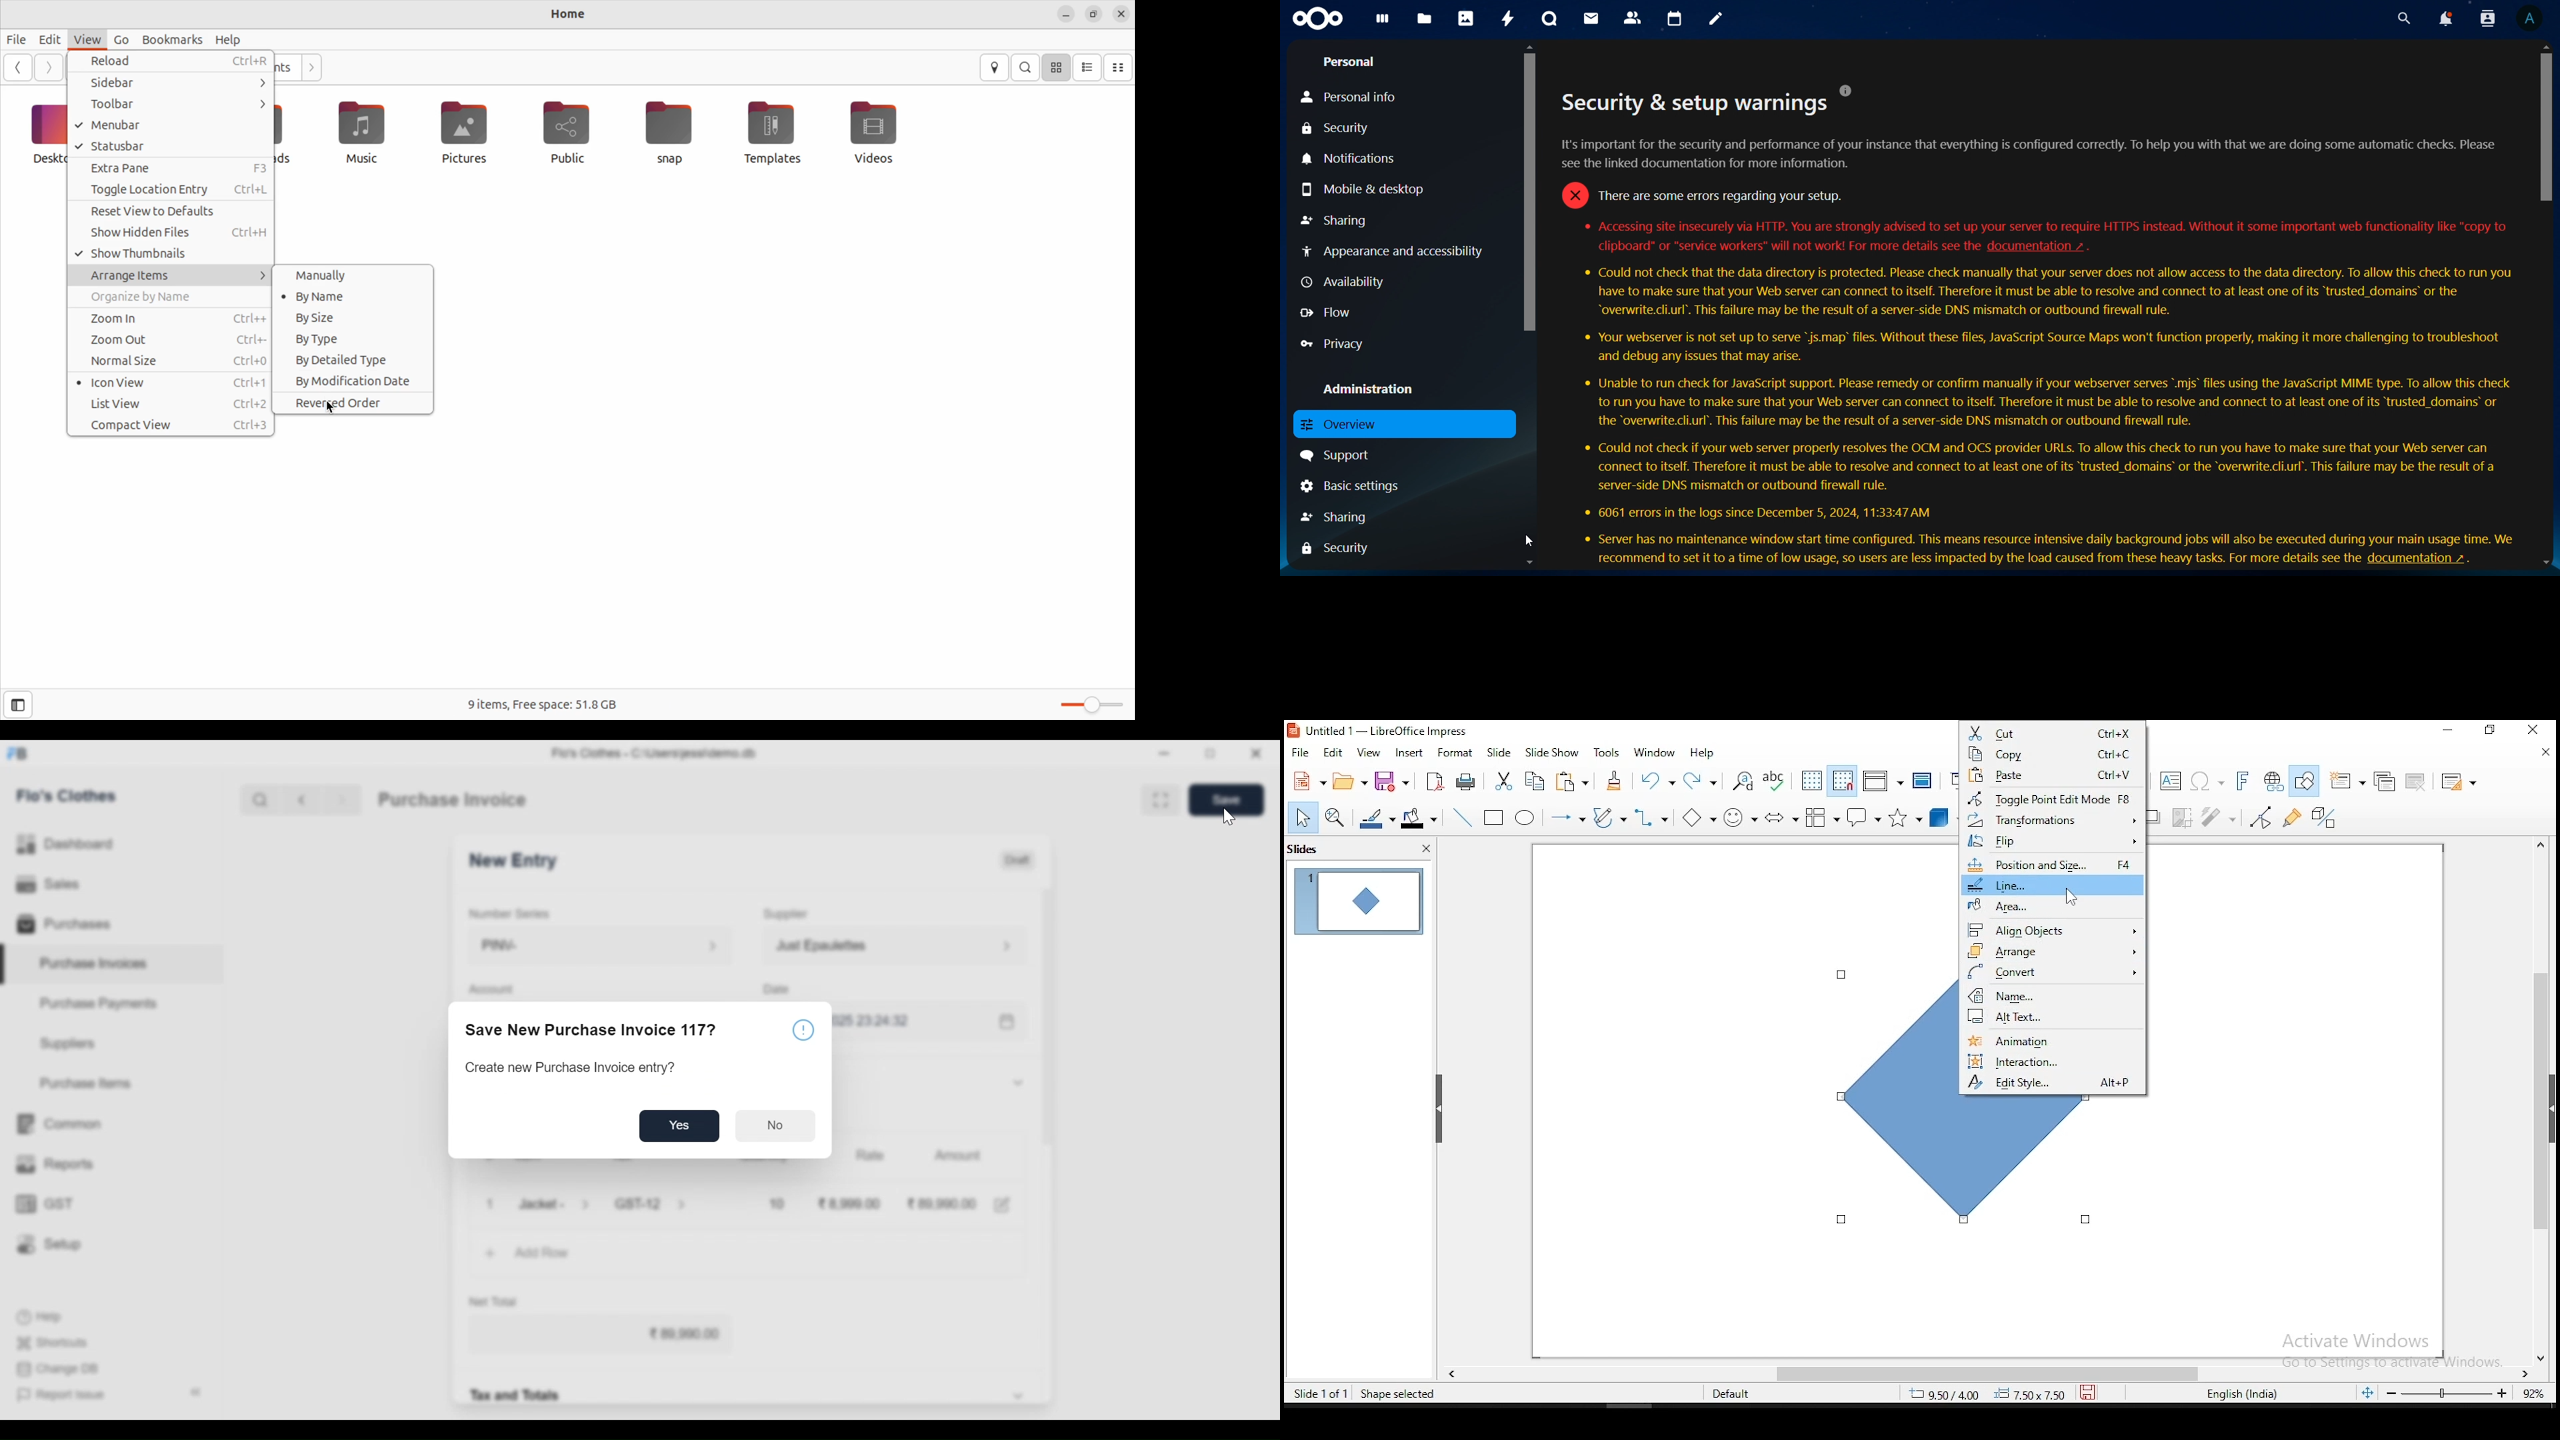  I want to click on rectangle, so click(1494, 816).